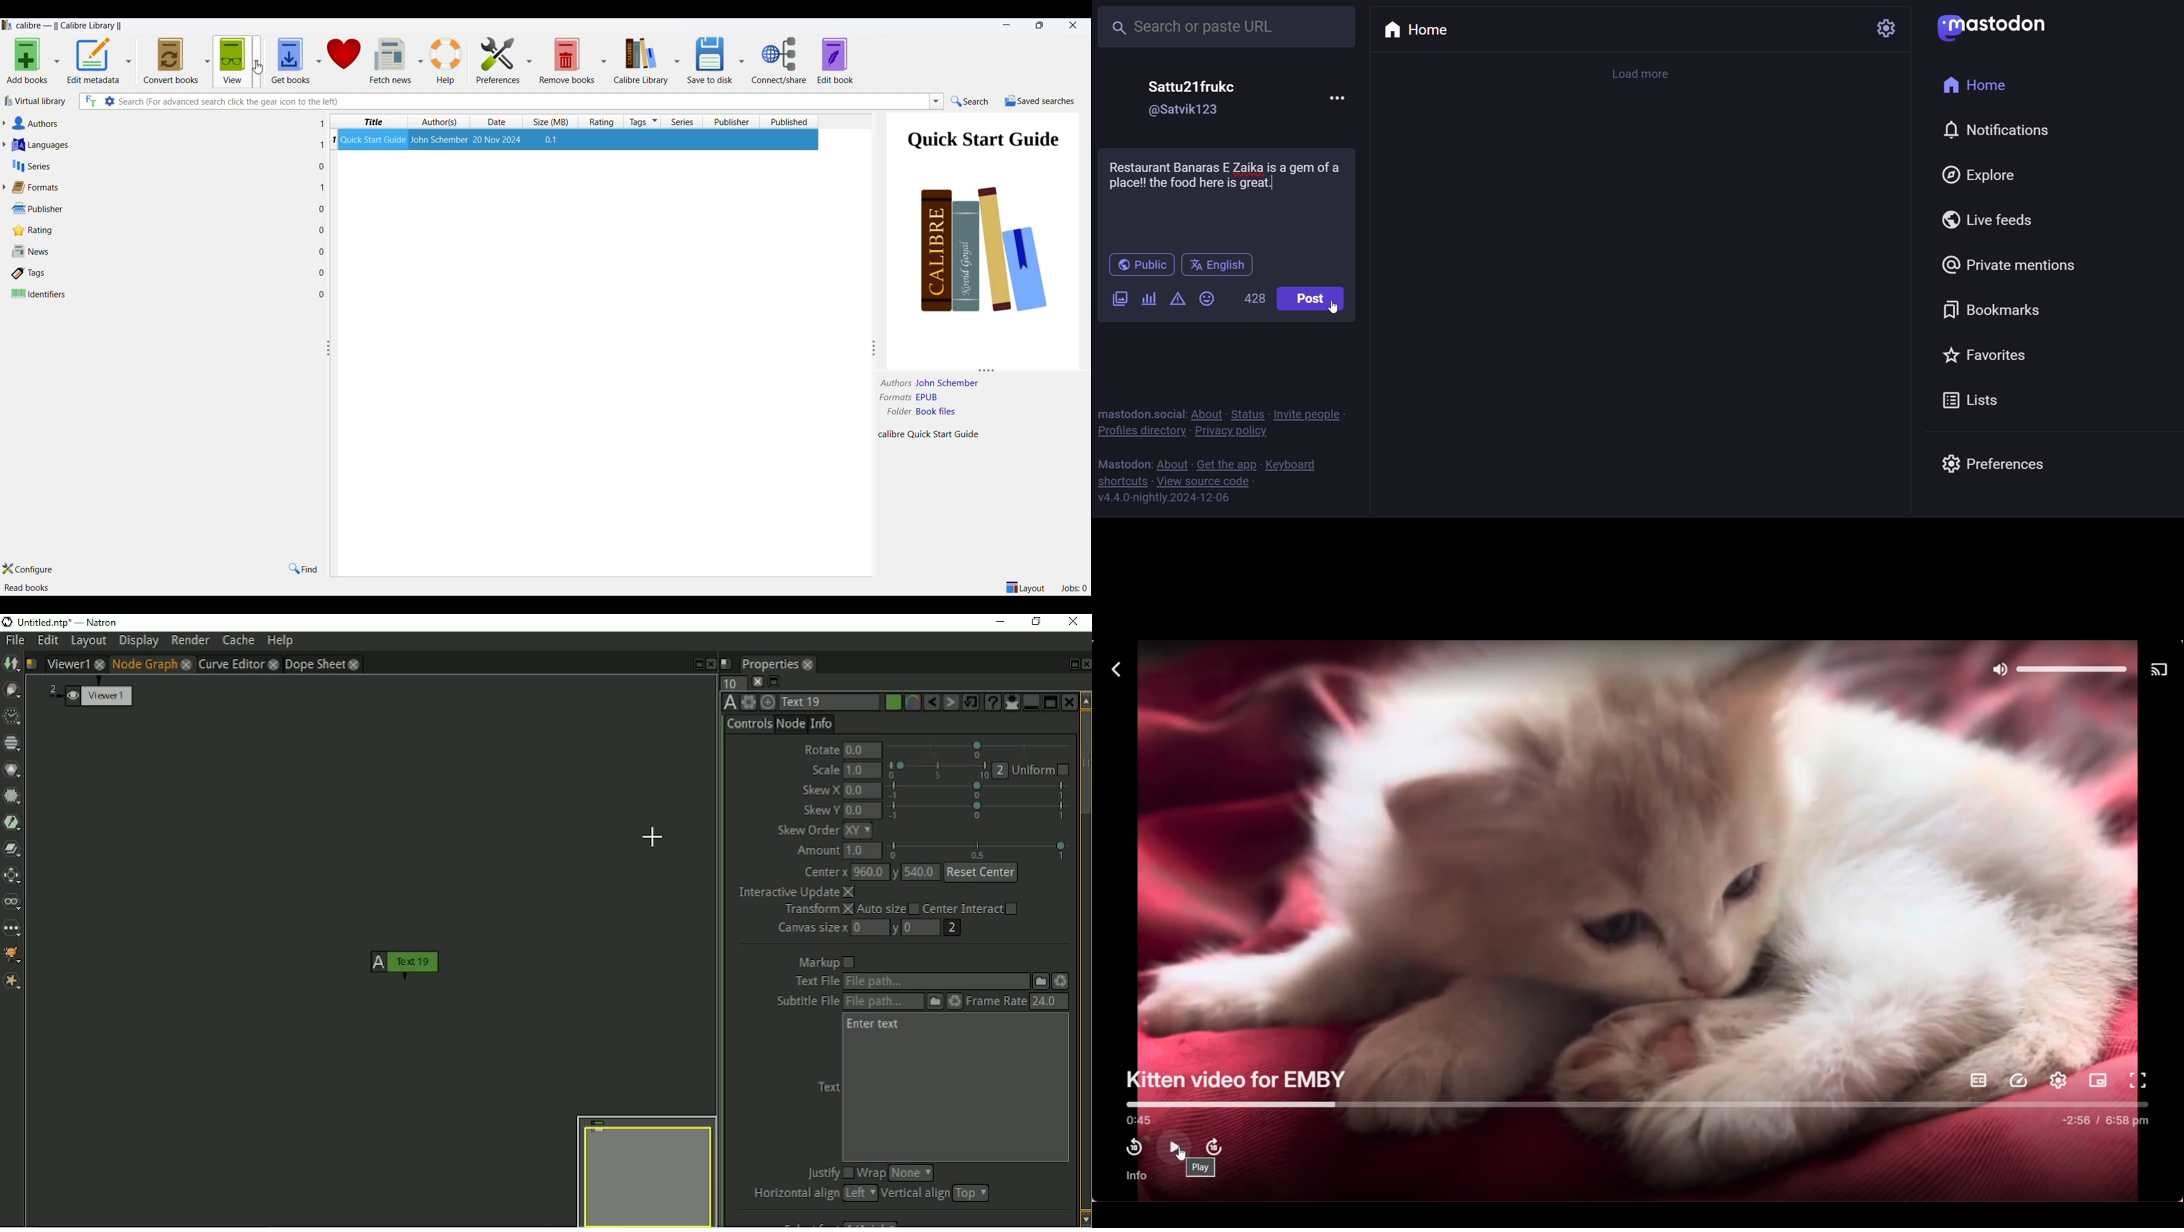 The height and width of the screenshot is (1232, 2184). What do you see at coordinates (1219, 266) in the screenshot?
I see `english` at bounding box center [1219, 266].